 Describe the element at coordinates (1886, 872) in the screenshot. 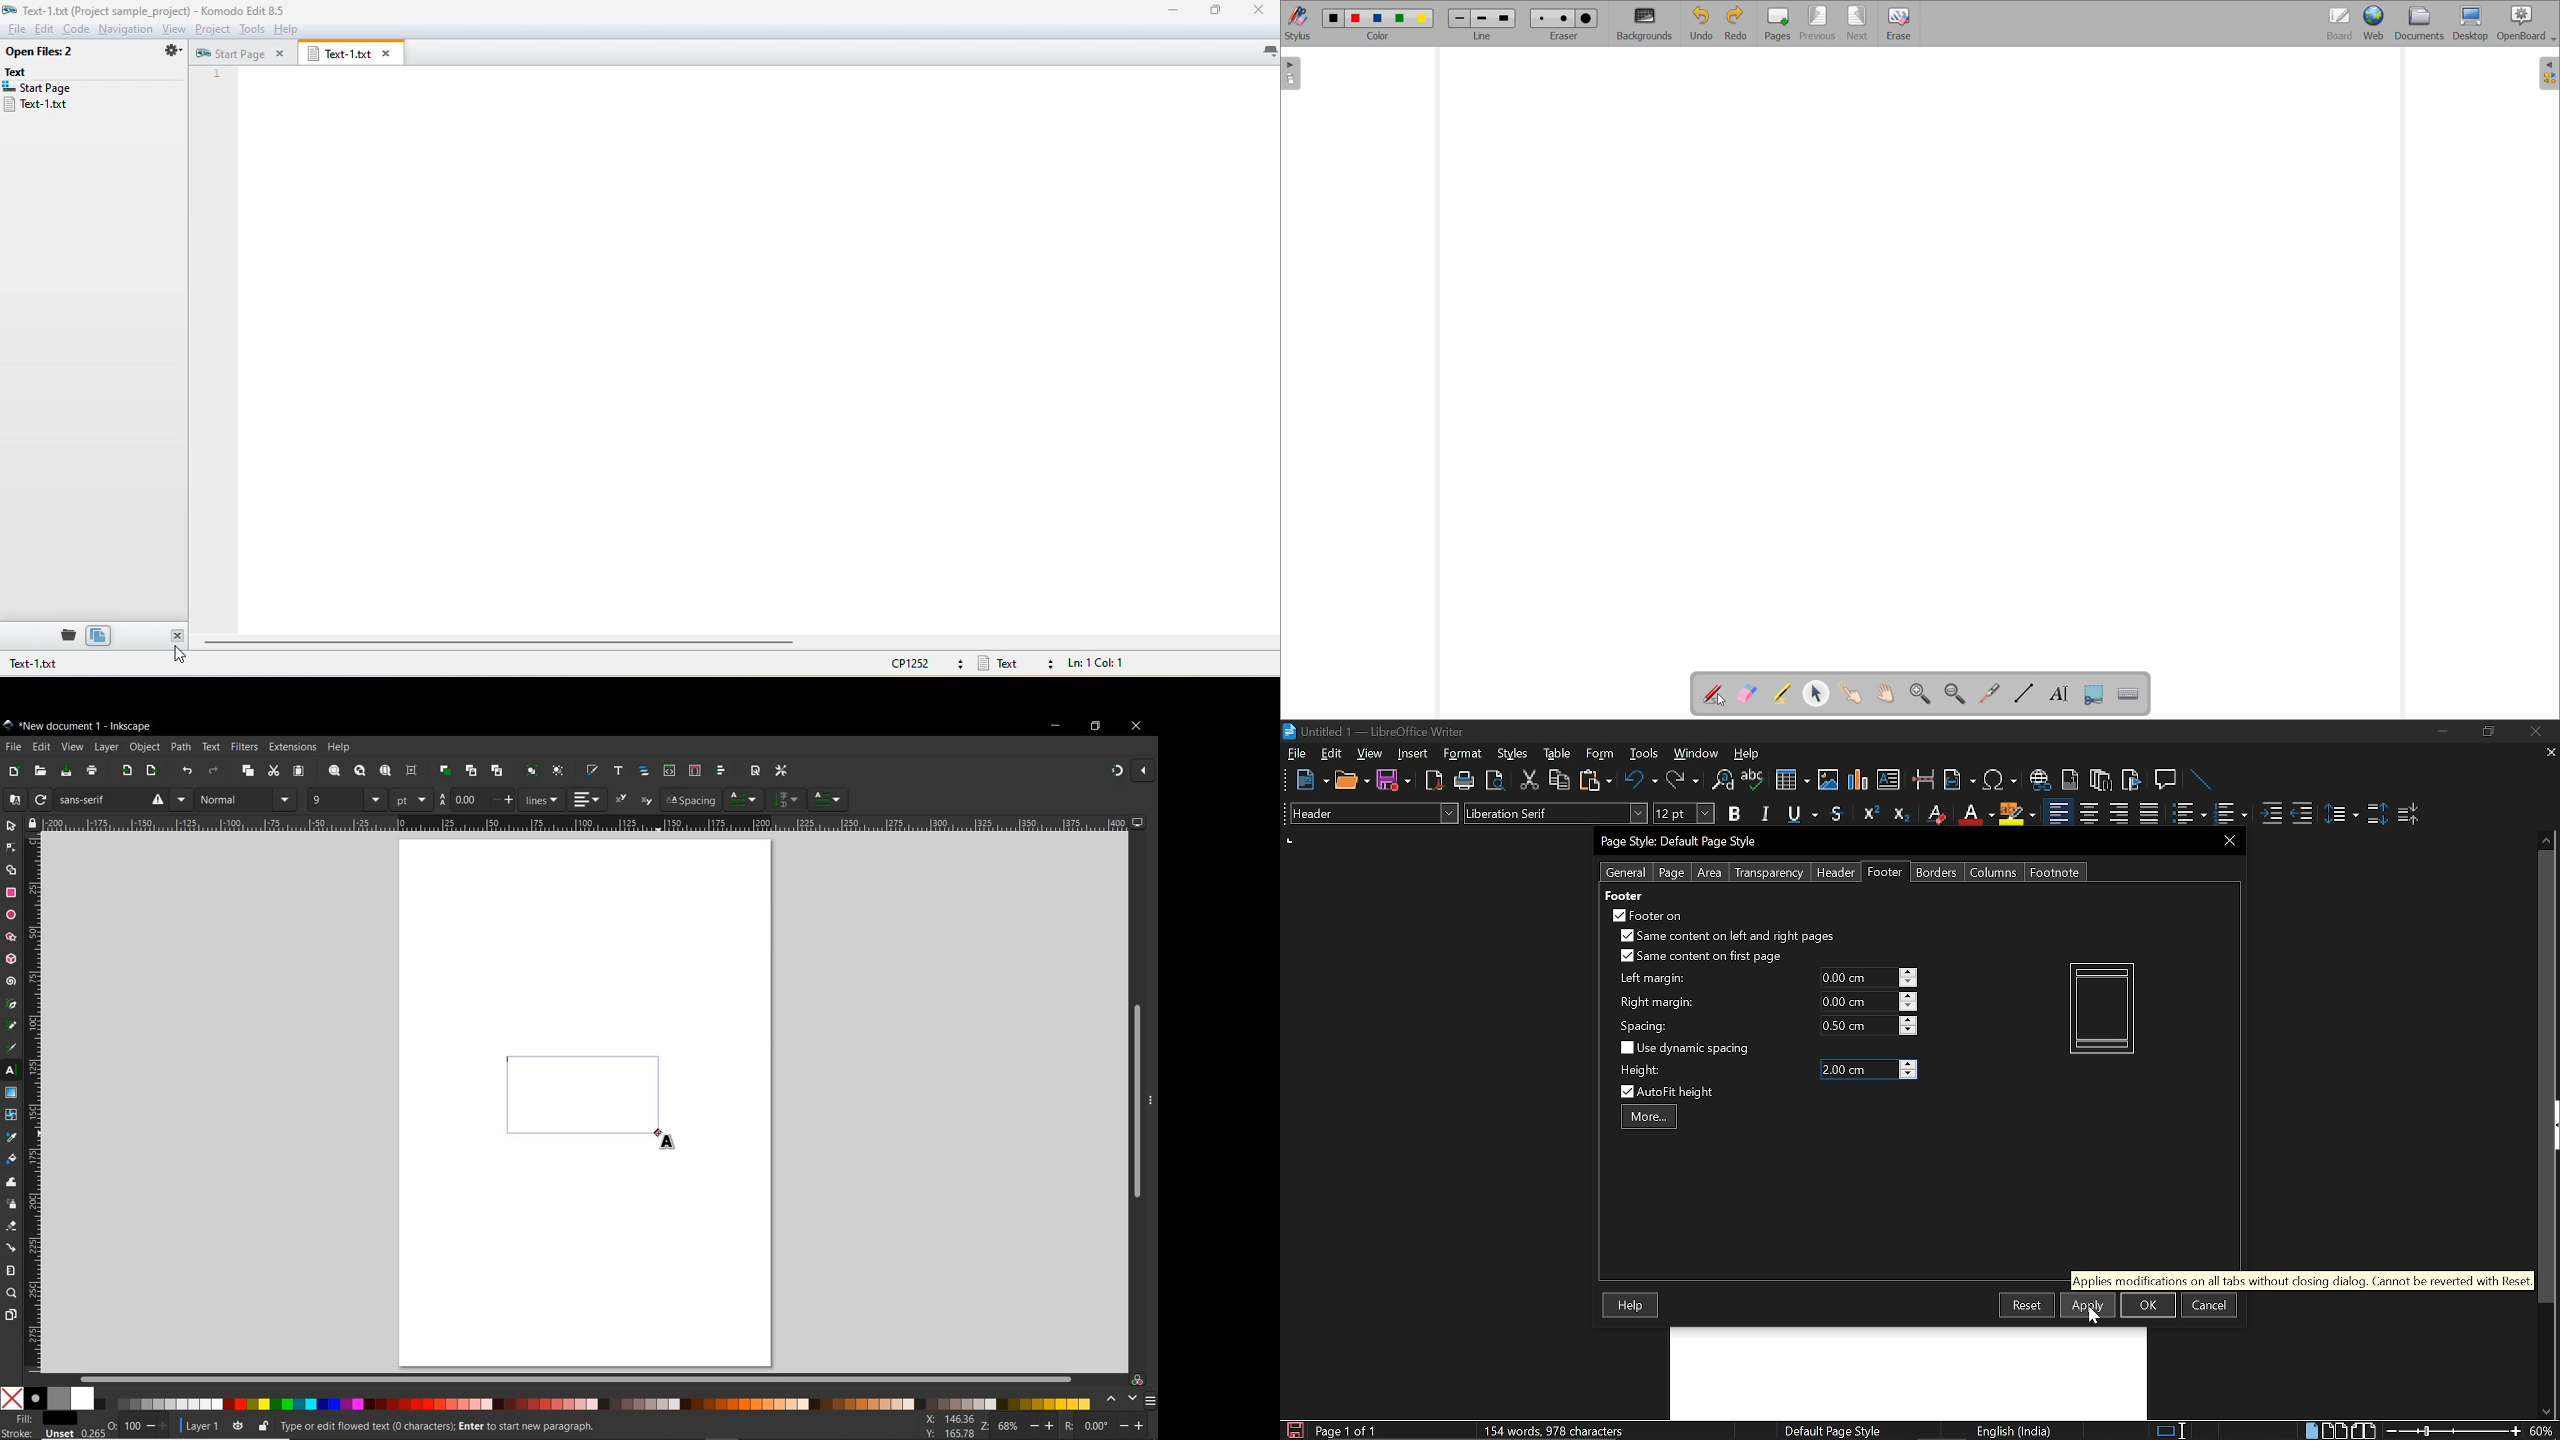

I see `Footer` at that location.